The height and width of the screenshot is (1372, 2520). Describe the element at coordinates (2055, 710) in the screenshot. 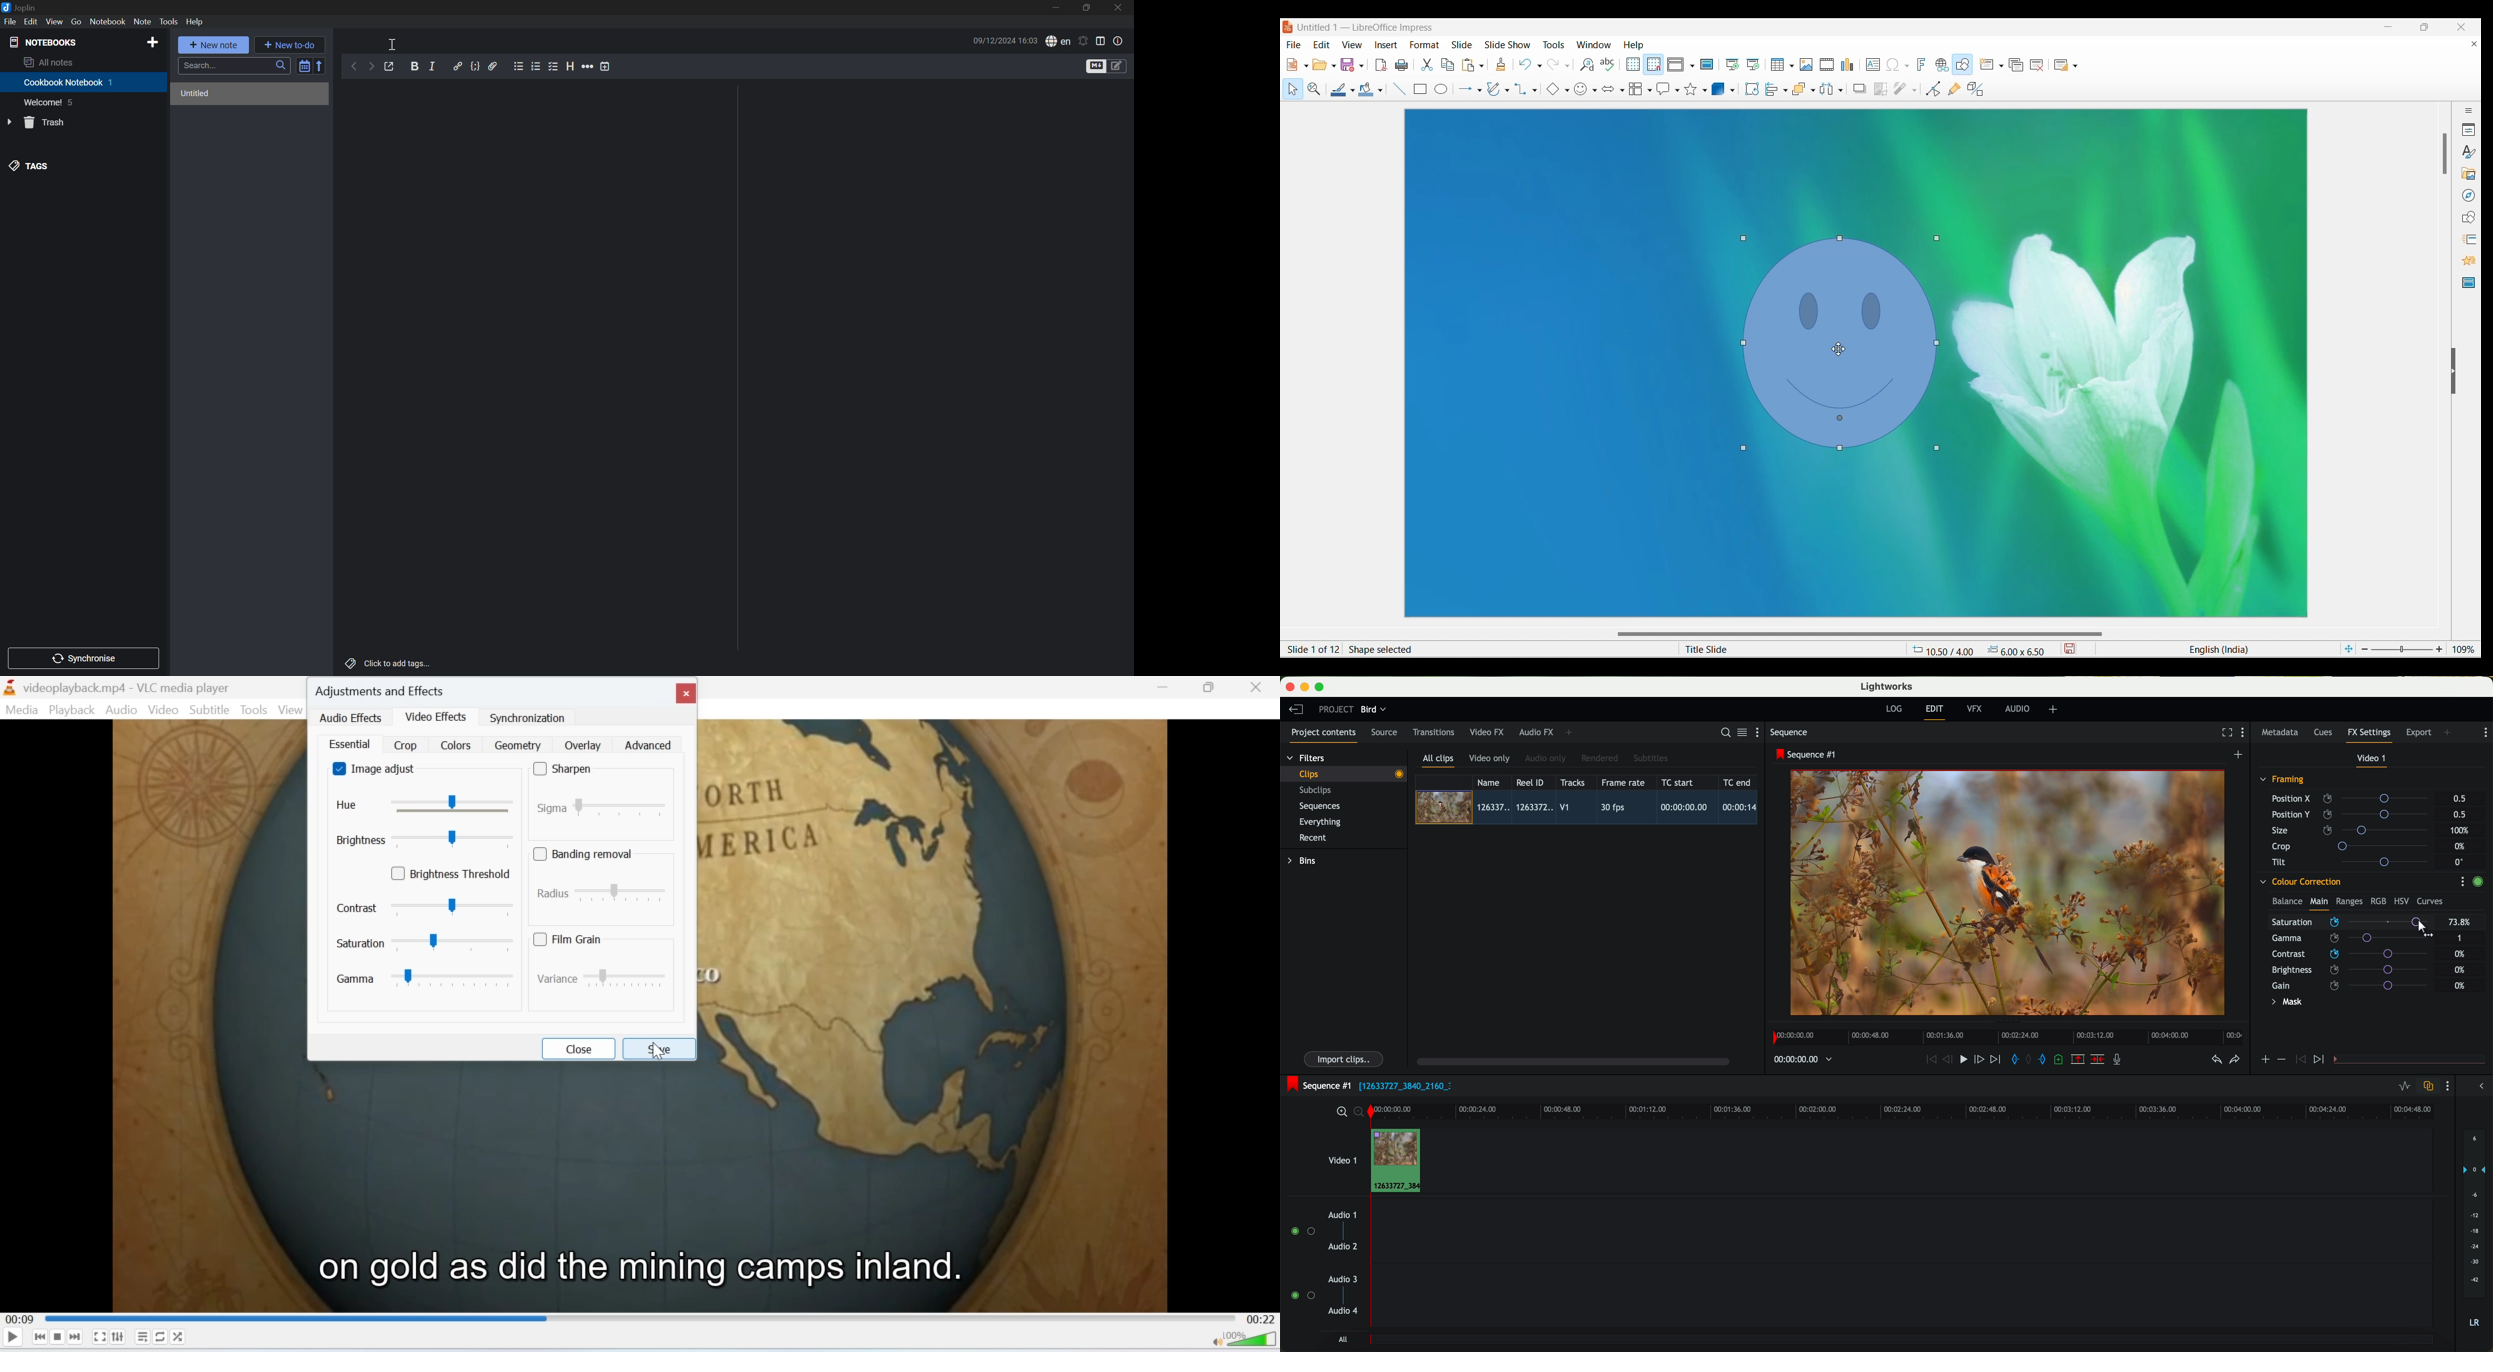

I see `add, remove and create layouts` at that location.